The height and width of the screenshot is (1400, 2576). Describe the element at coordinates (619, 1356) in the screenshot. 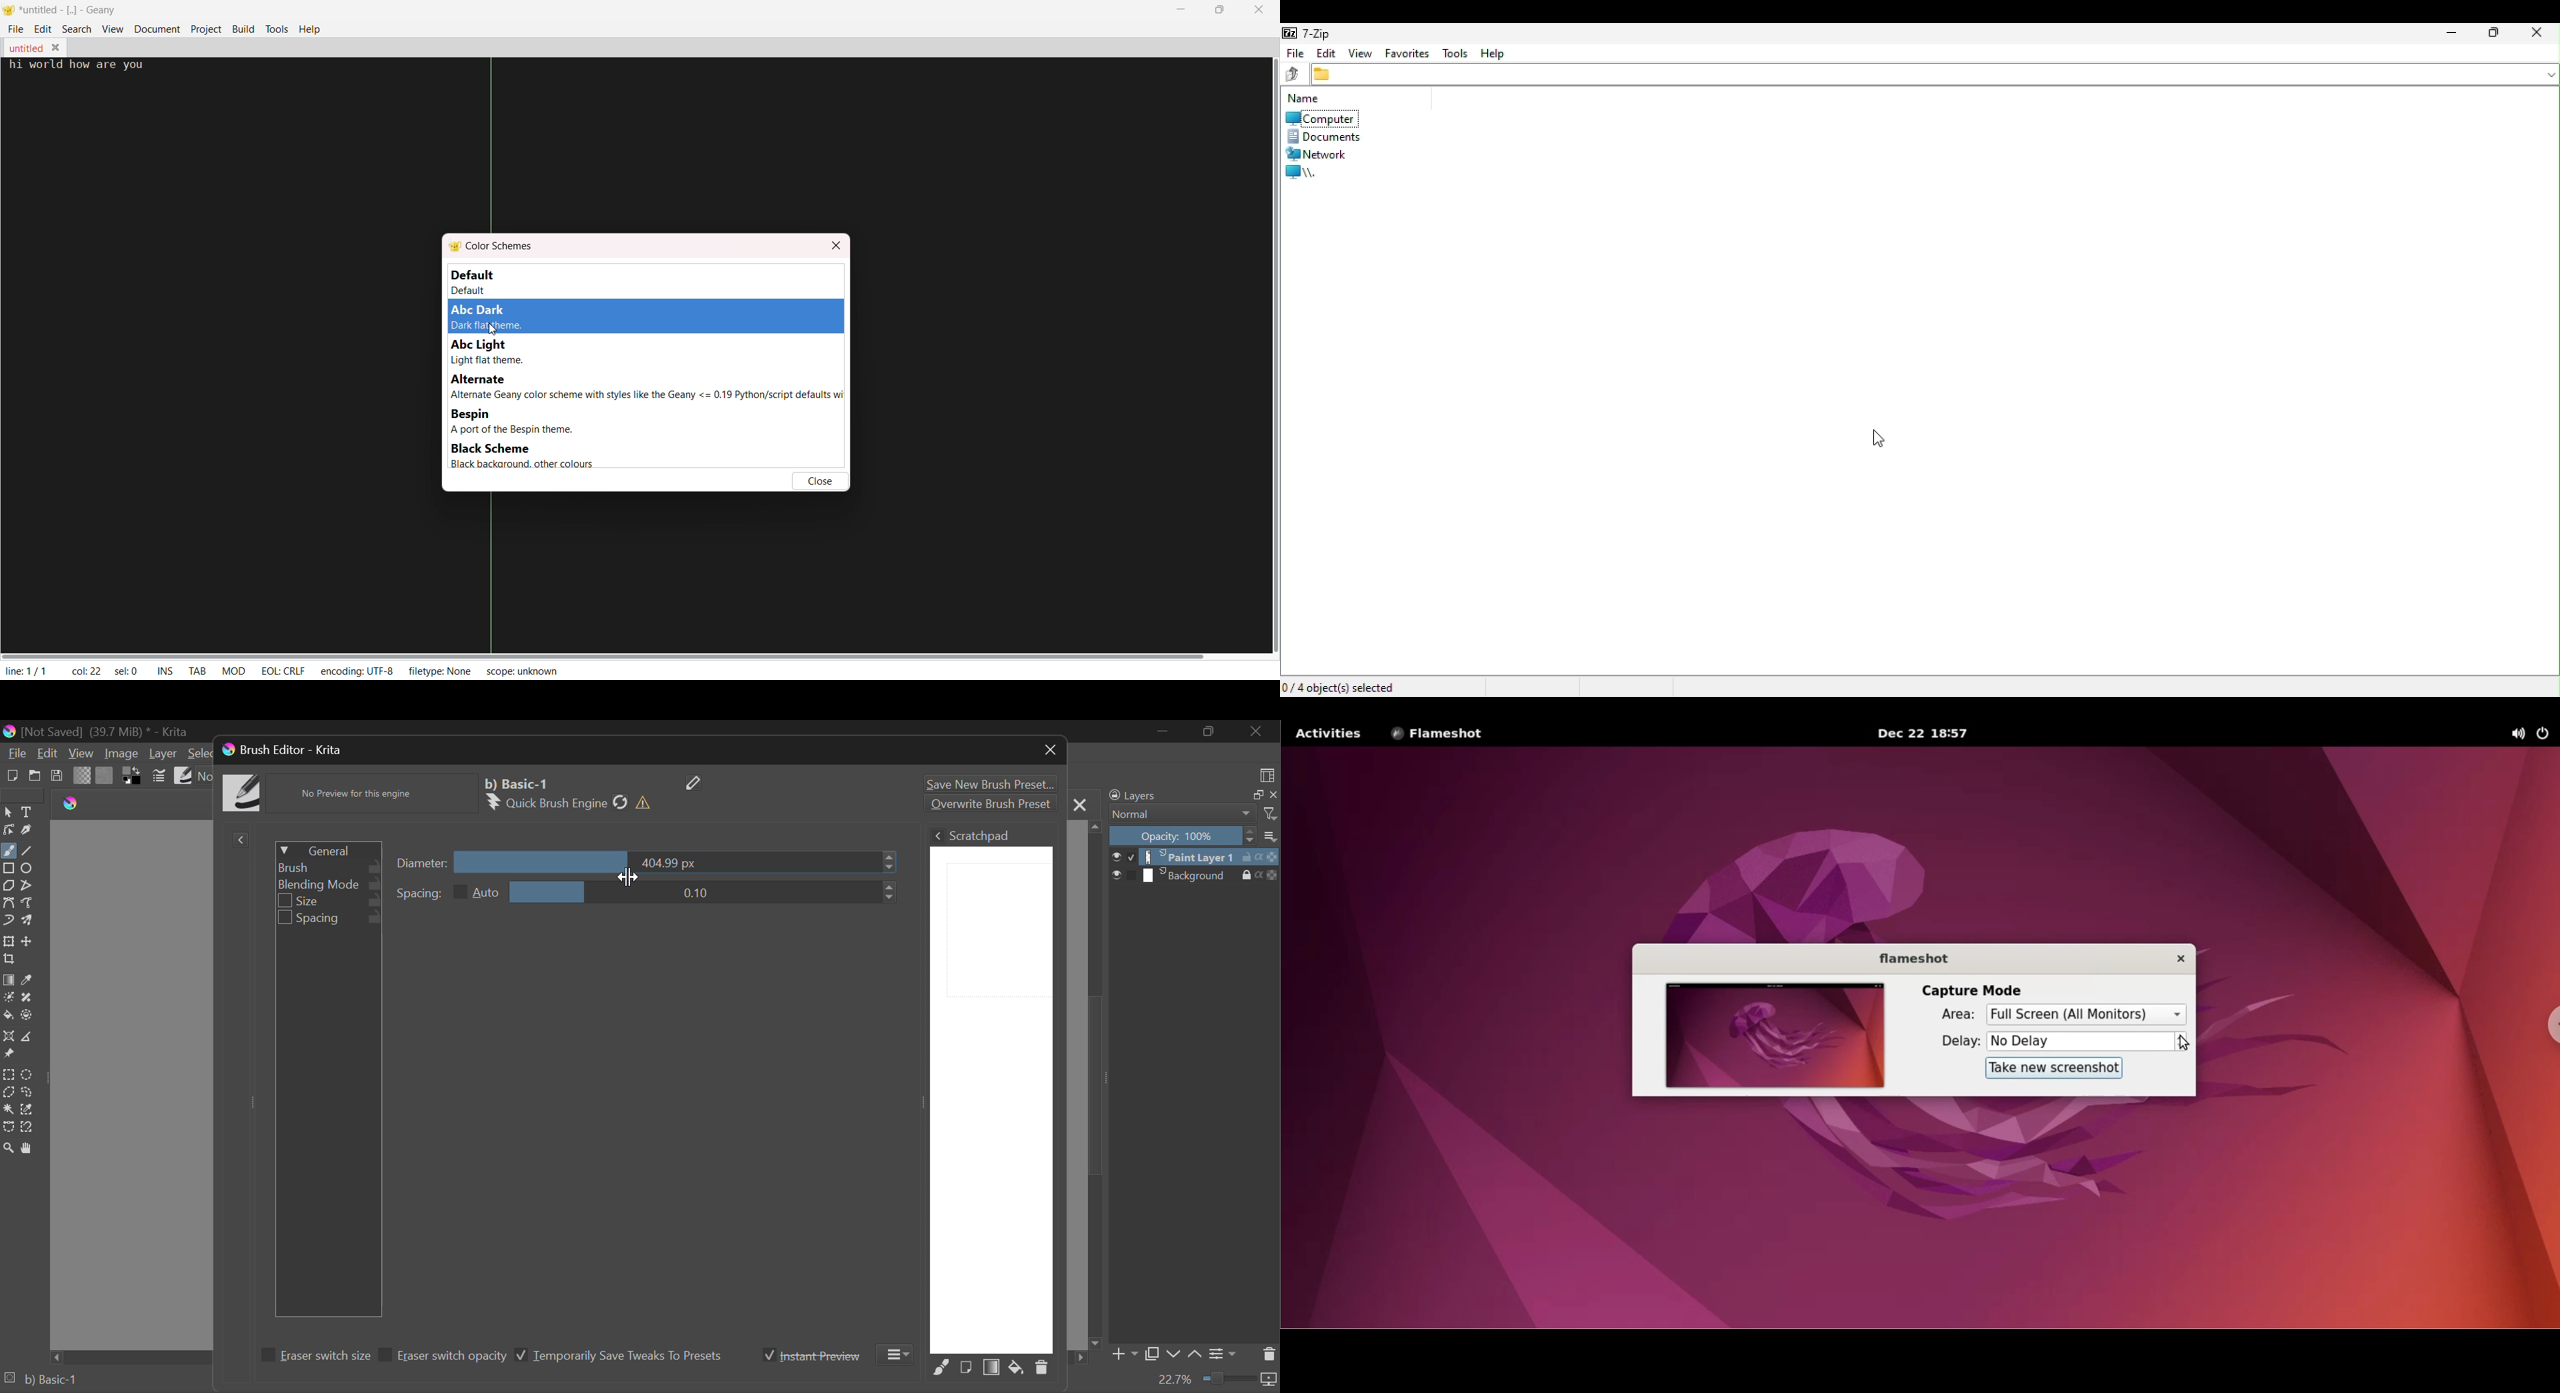

I see `Temporarily Save Tweaks To Presets` at that location.